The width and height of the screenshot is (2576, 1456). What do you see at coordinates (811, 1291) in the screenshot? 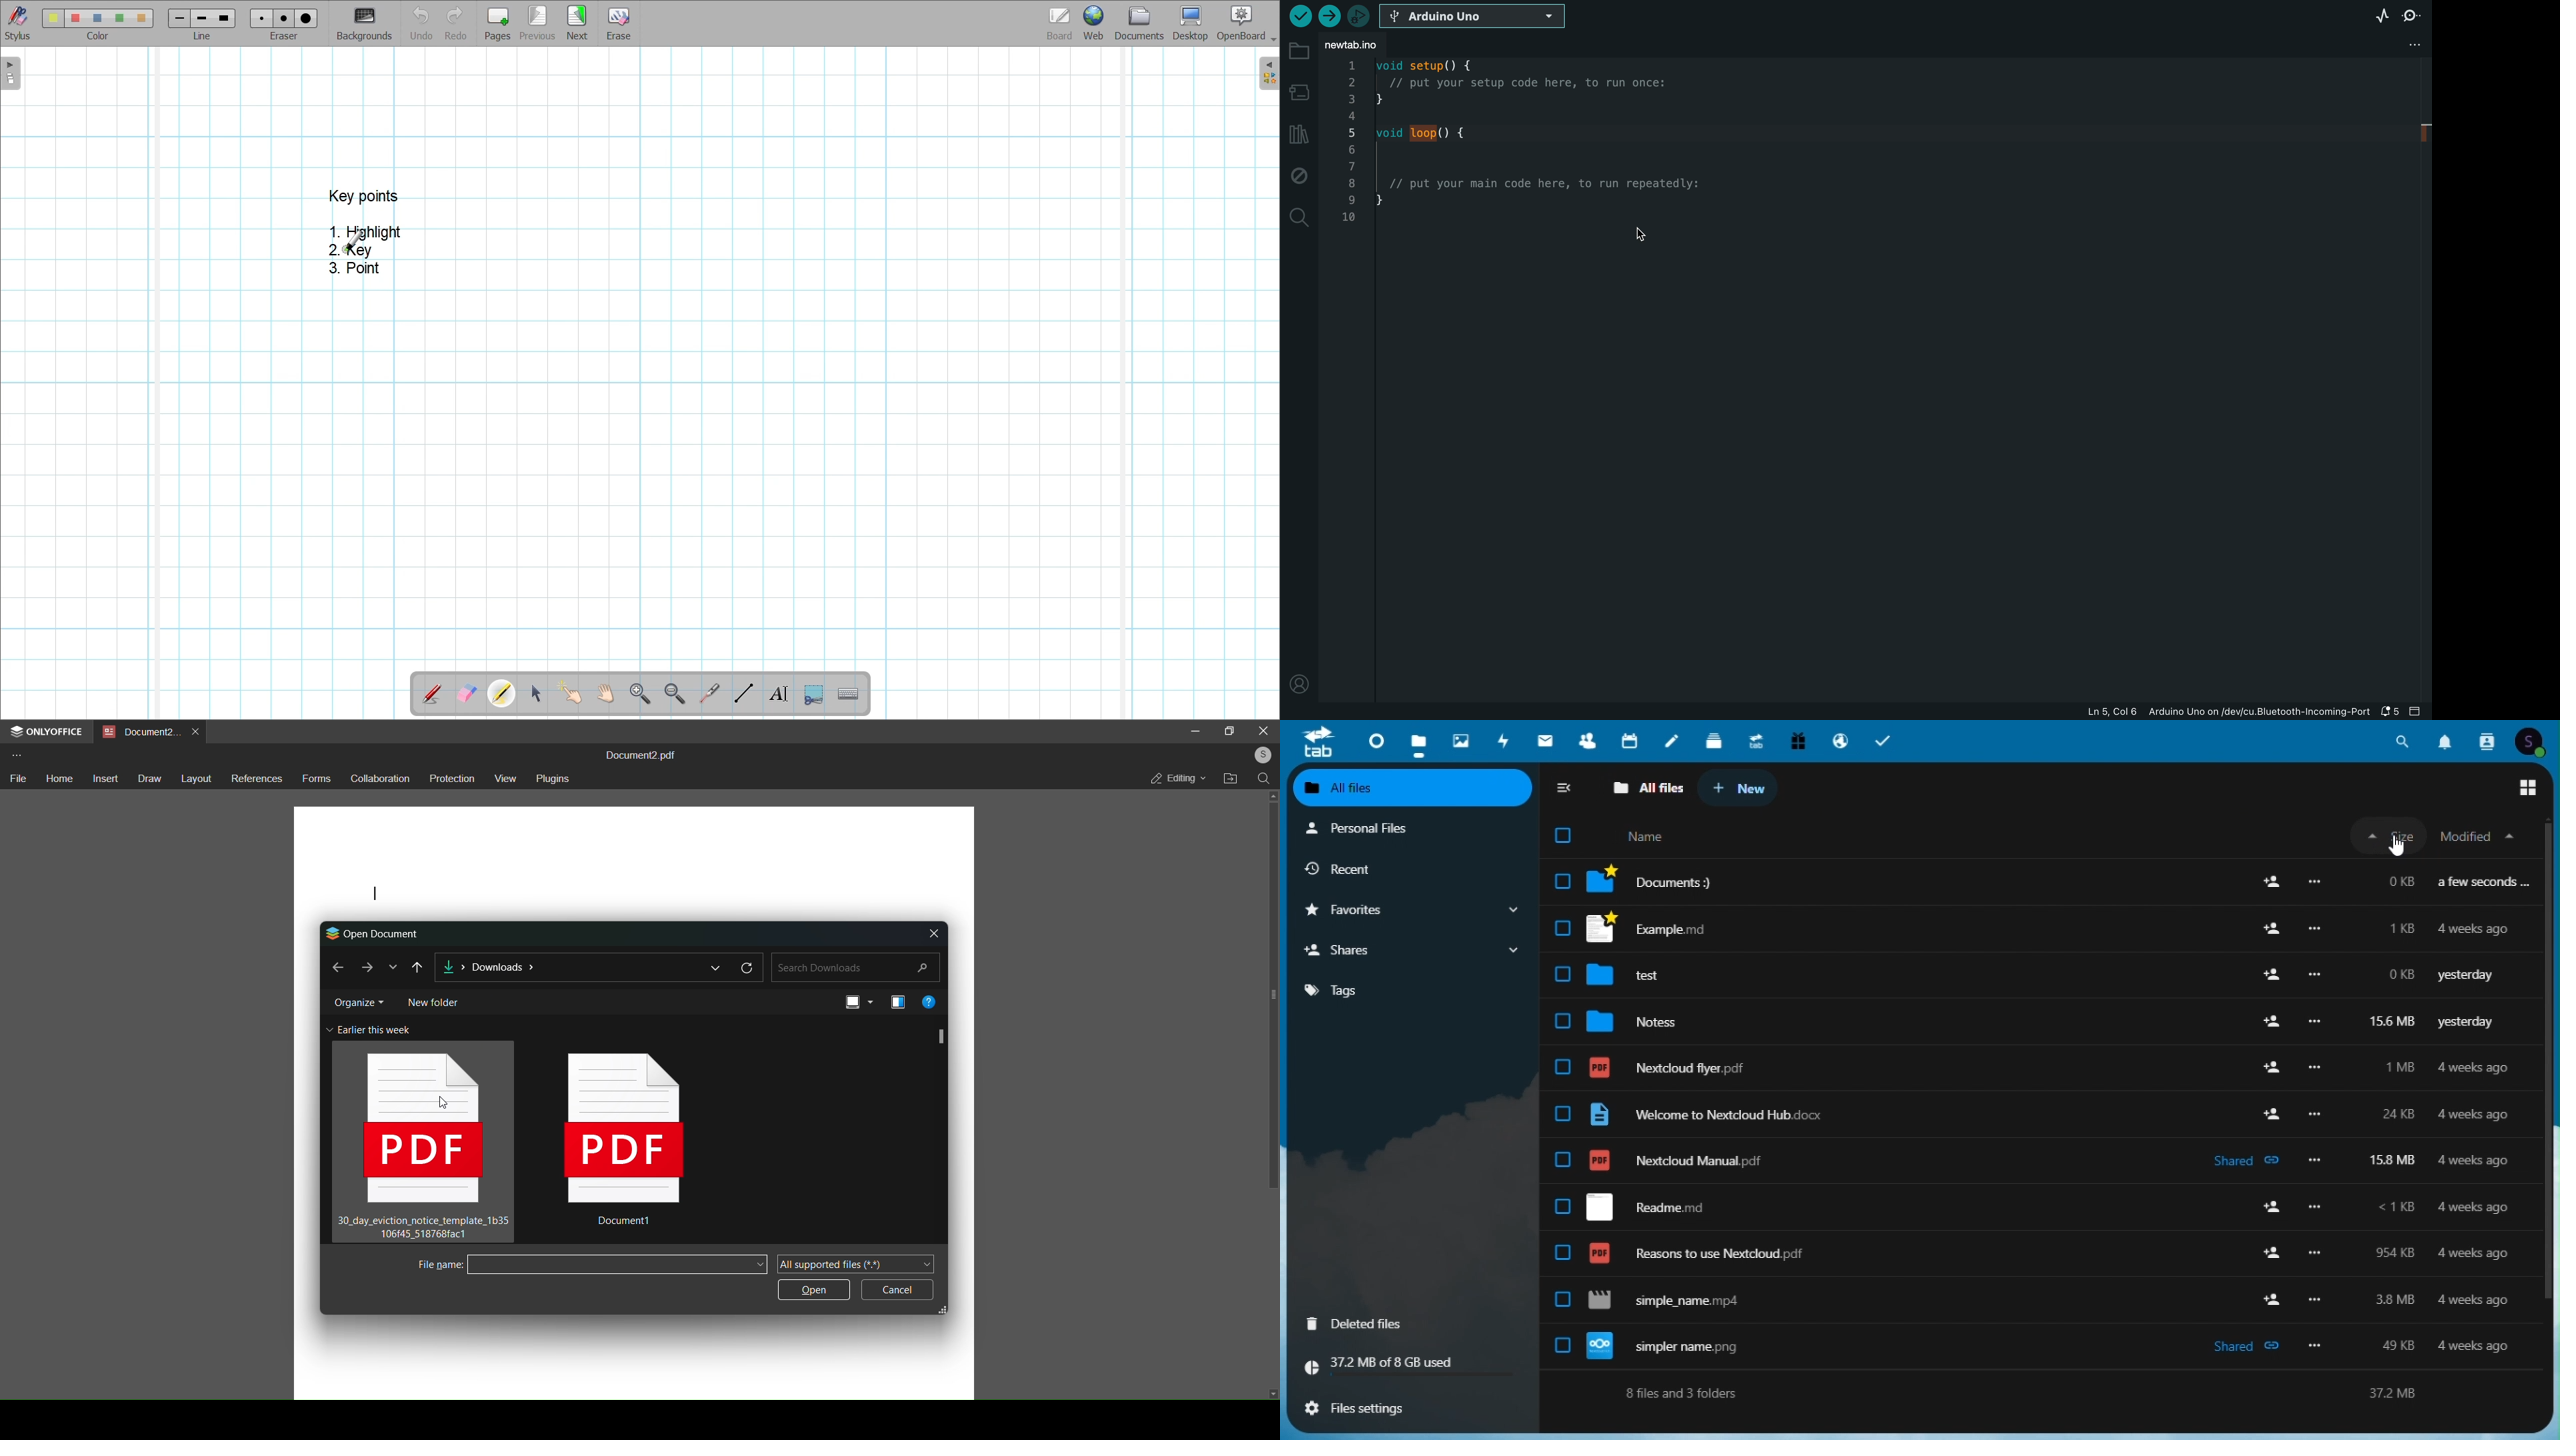
I see `open` at bounding box center [811, 1291].